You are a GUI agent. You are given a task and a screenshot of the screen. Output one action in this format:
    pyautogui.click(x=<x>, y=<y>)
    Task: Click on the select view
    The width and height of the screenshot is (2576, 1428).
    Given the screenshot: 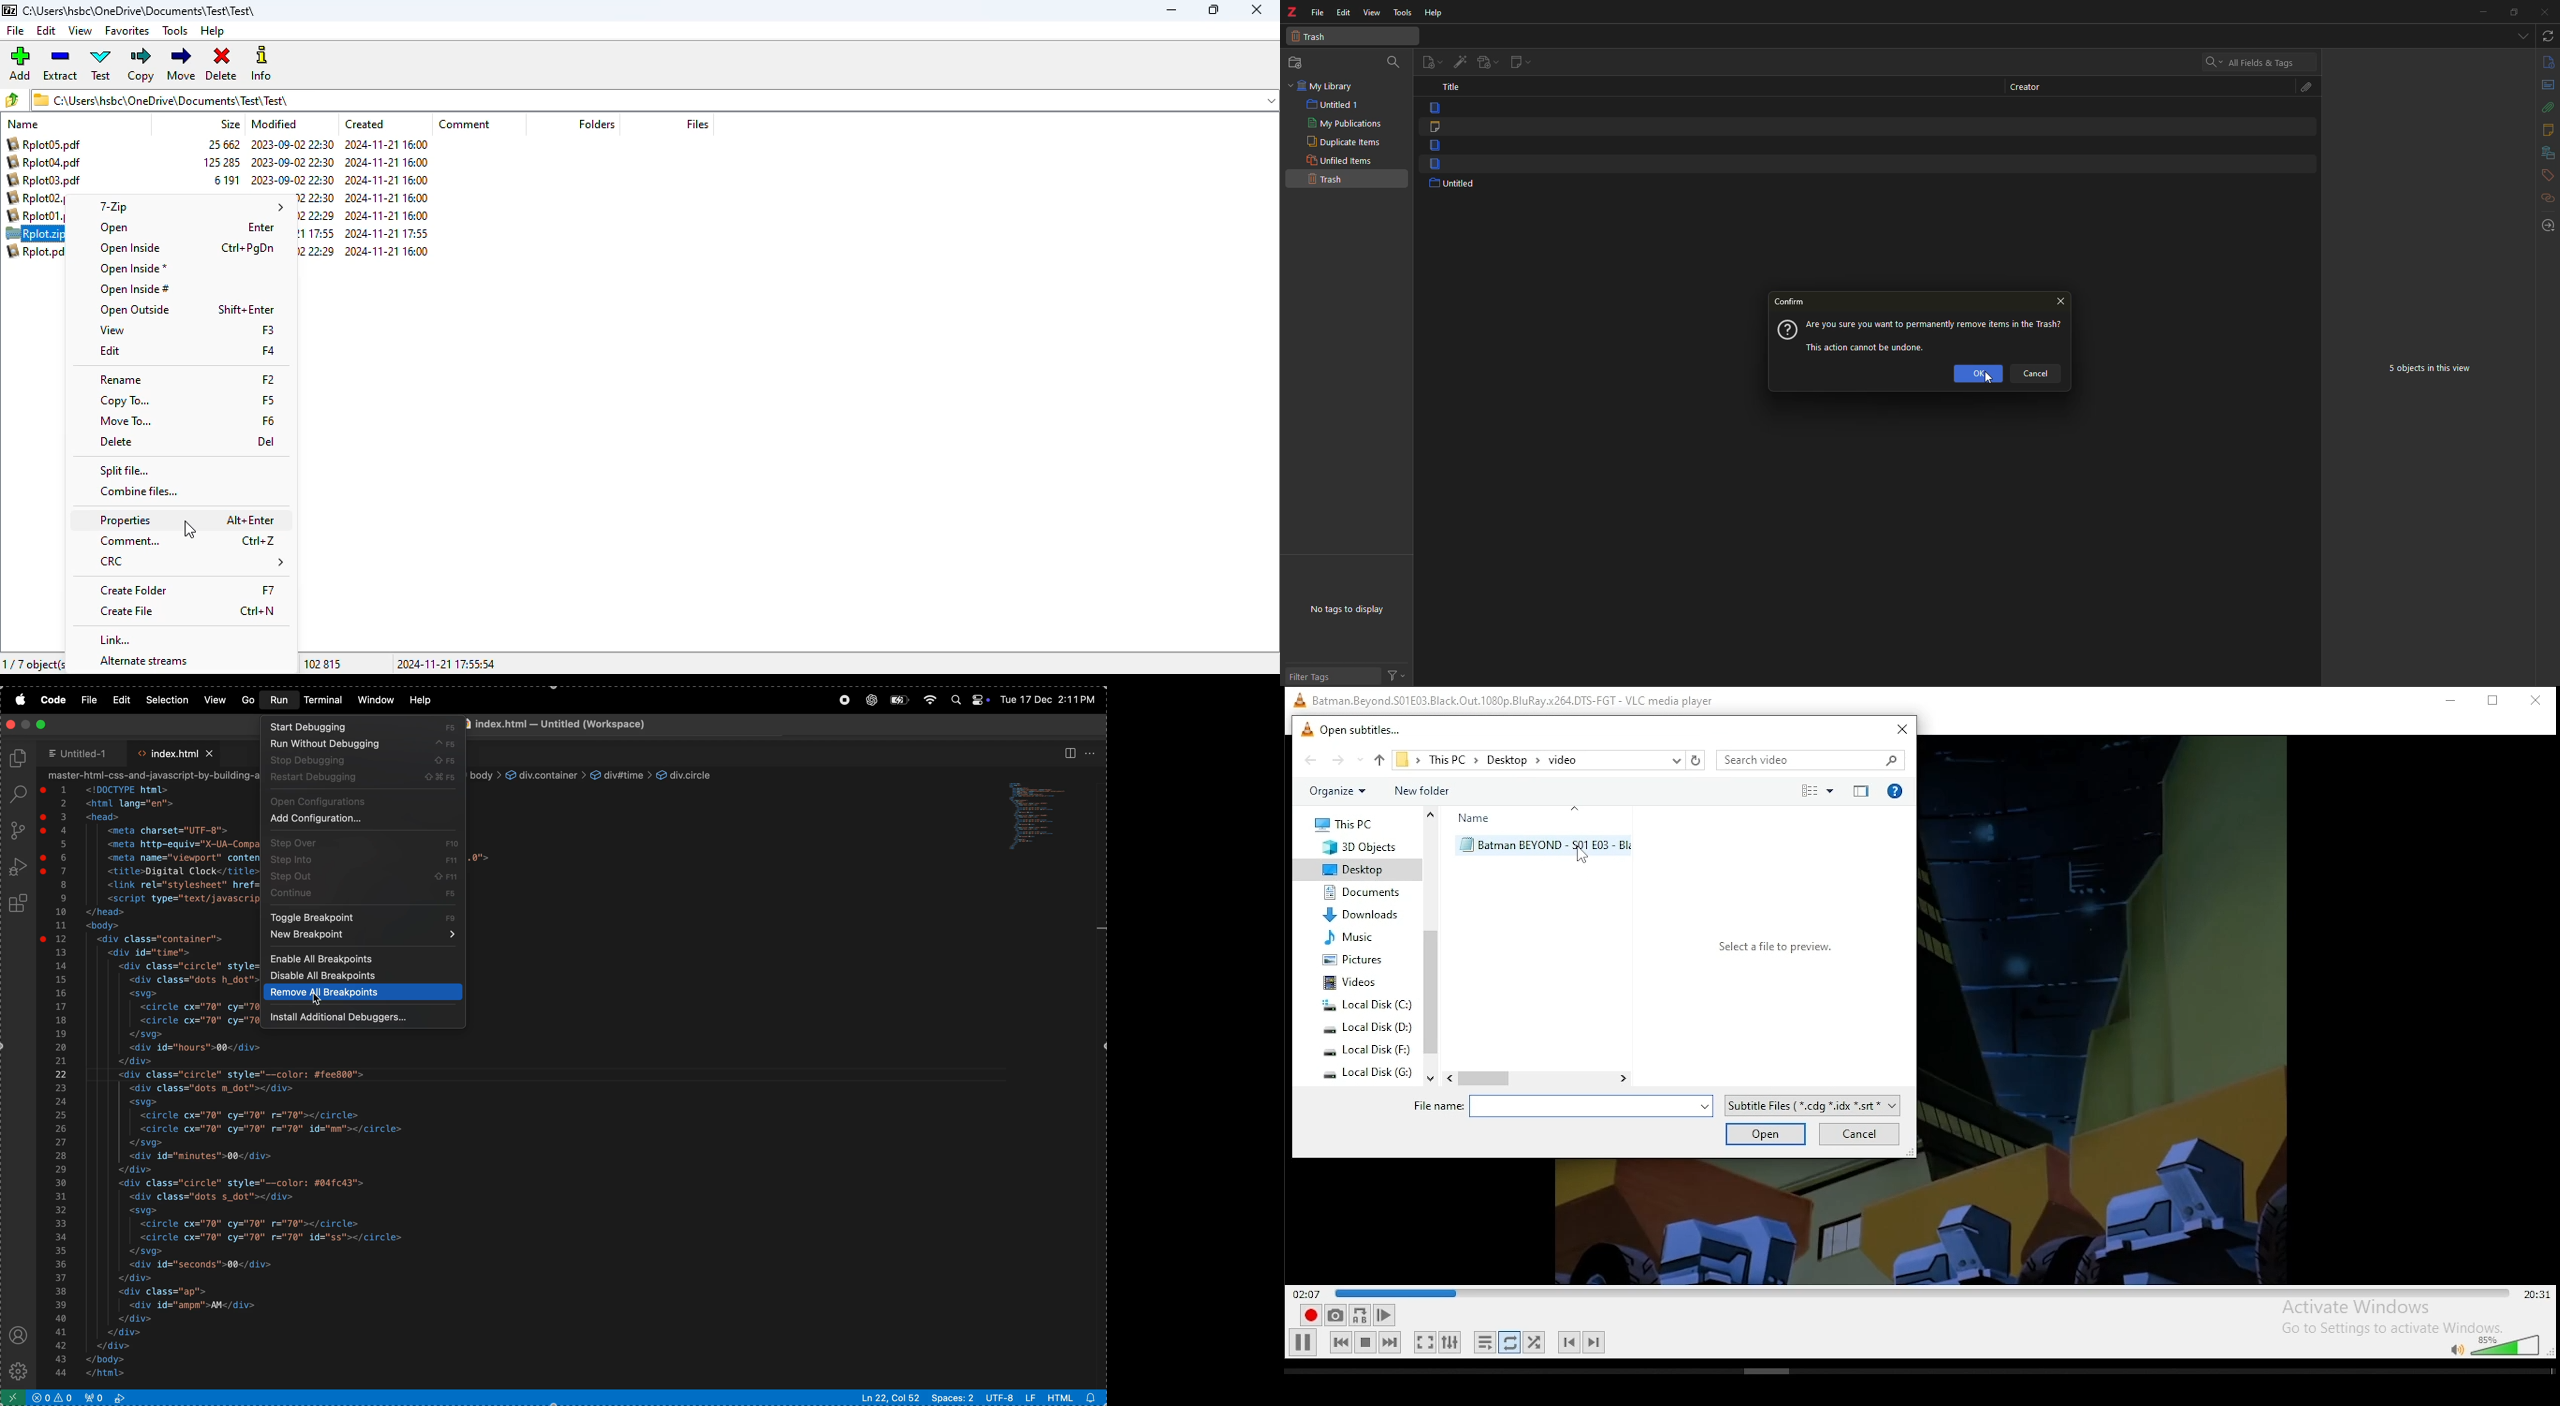 What is the action you would take?
    pyautogui.click(x=1818, y=792)
    